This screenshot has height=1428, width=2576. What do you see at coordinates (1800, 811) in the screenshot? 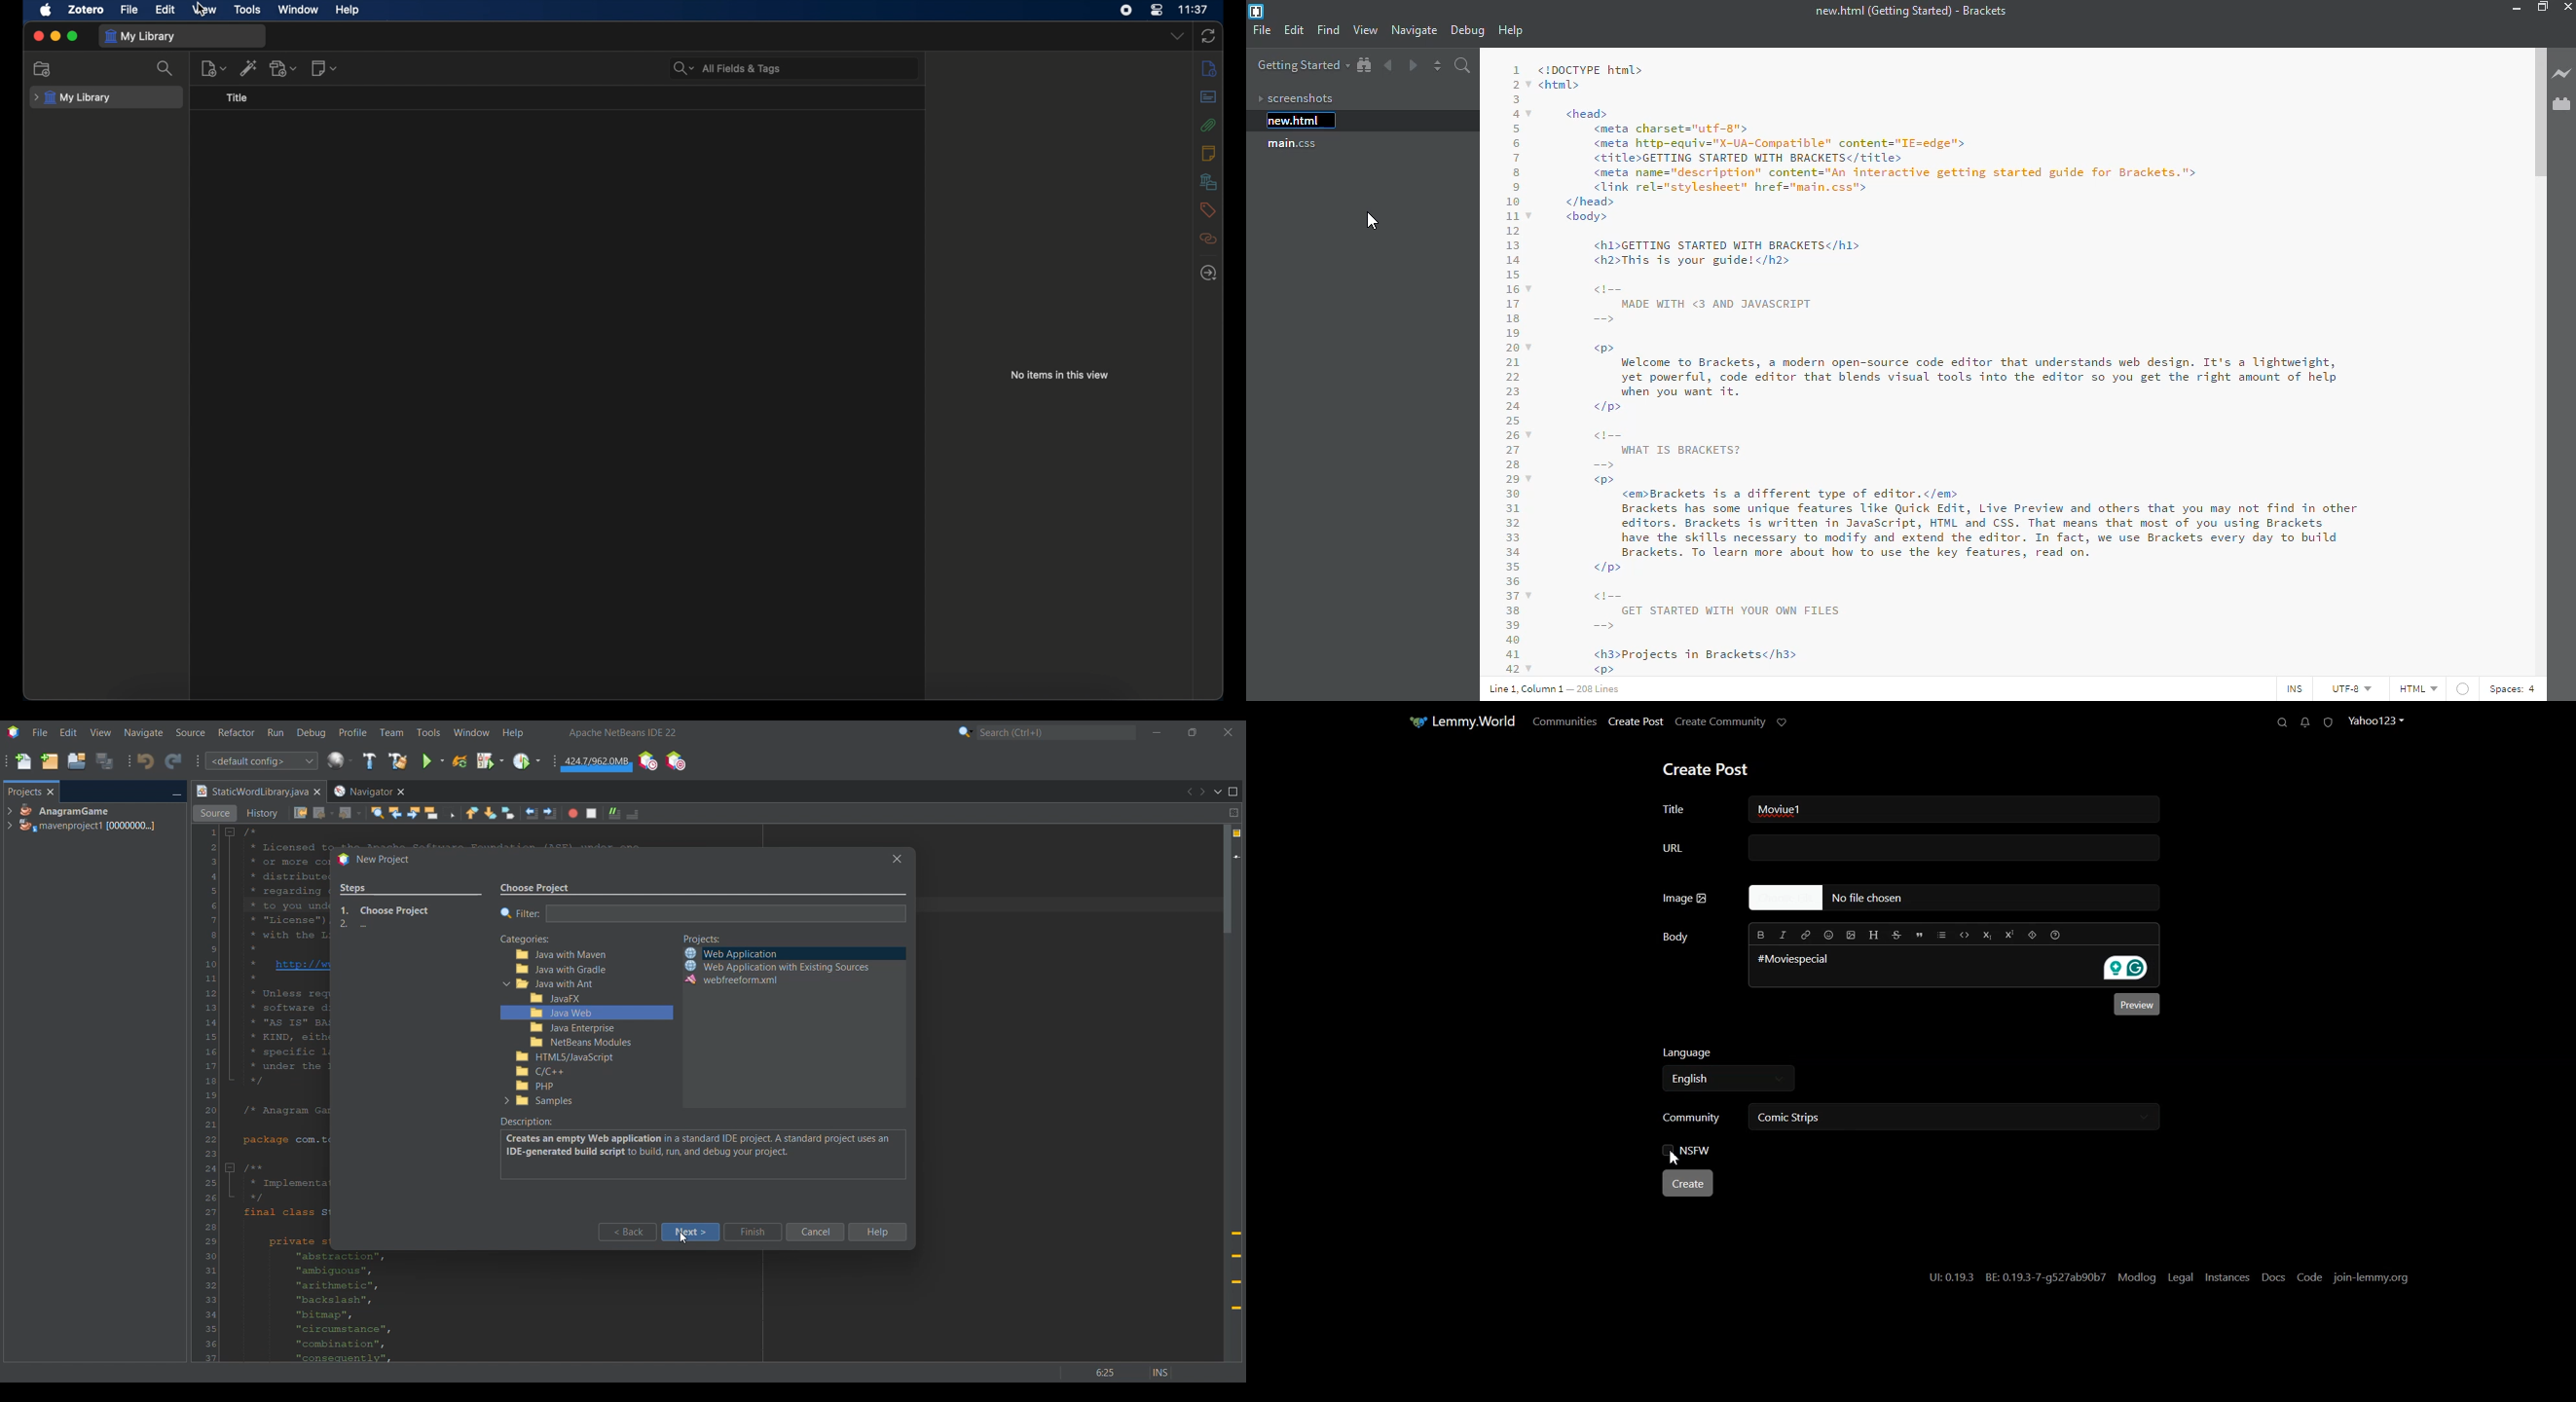
I see `Moviue1` at bounding box center [1800, 811].